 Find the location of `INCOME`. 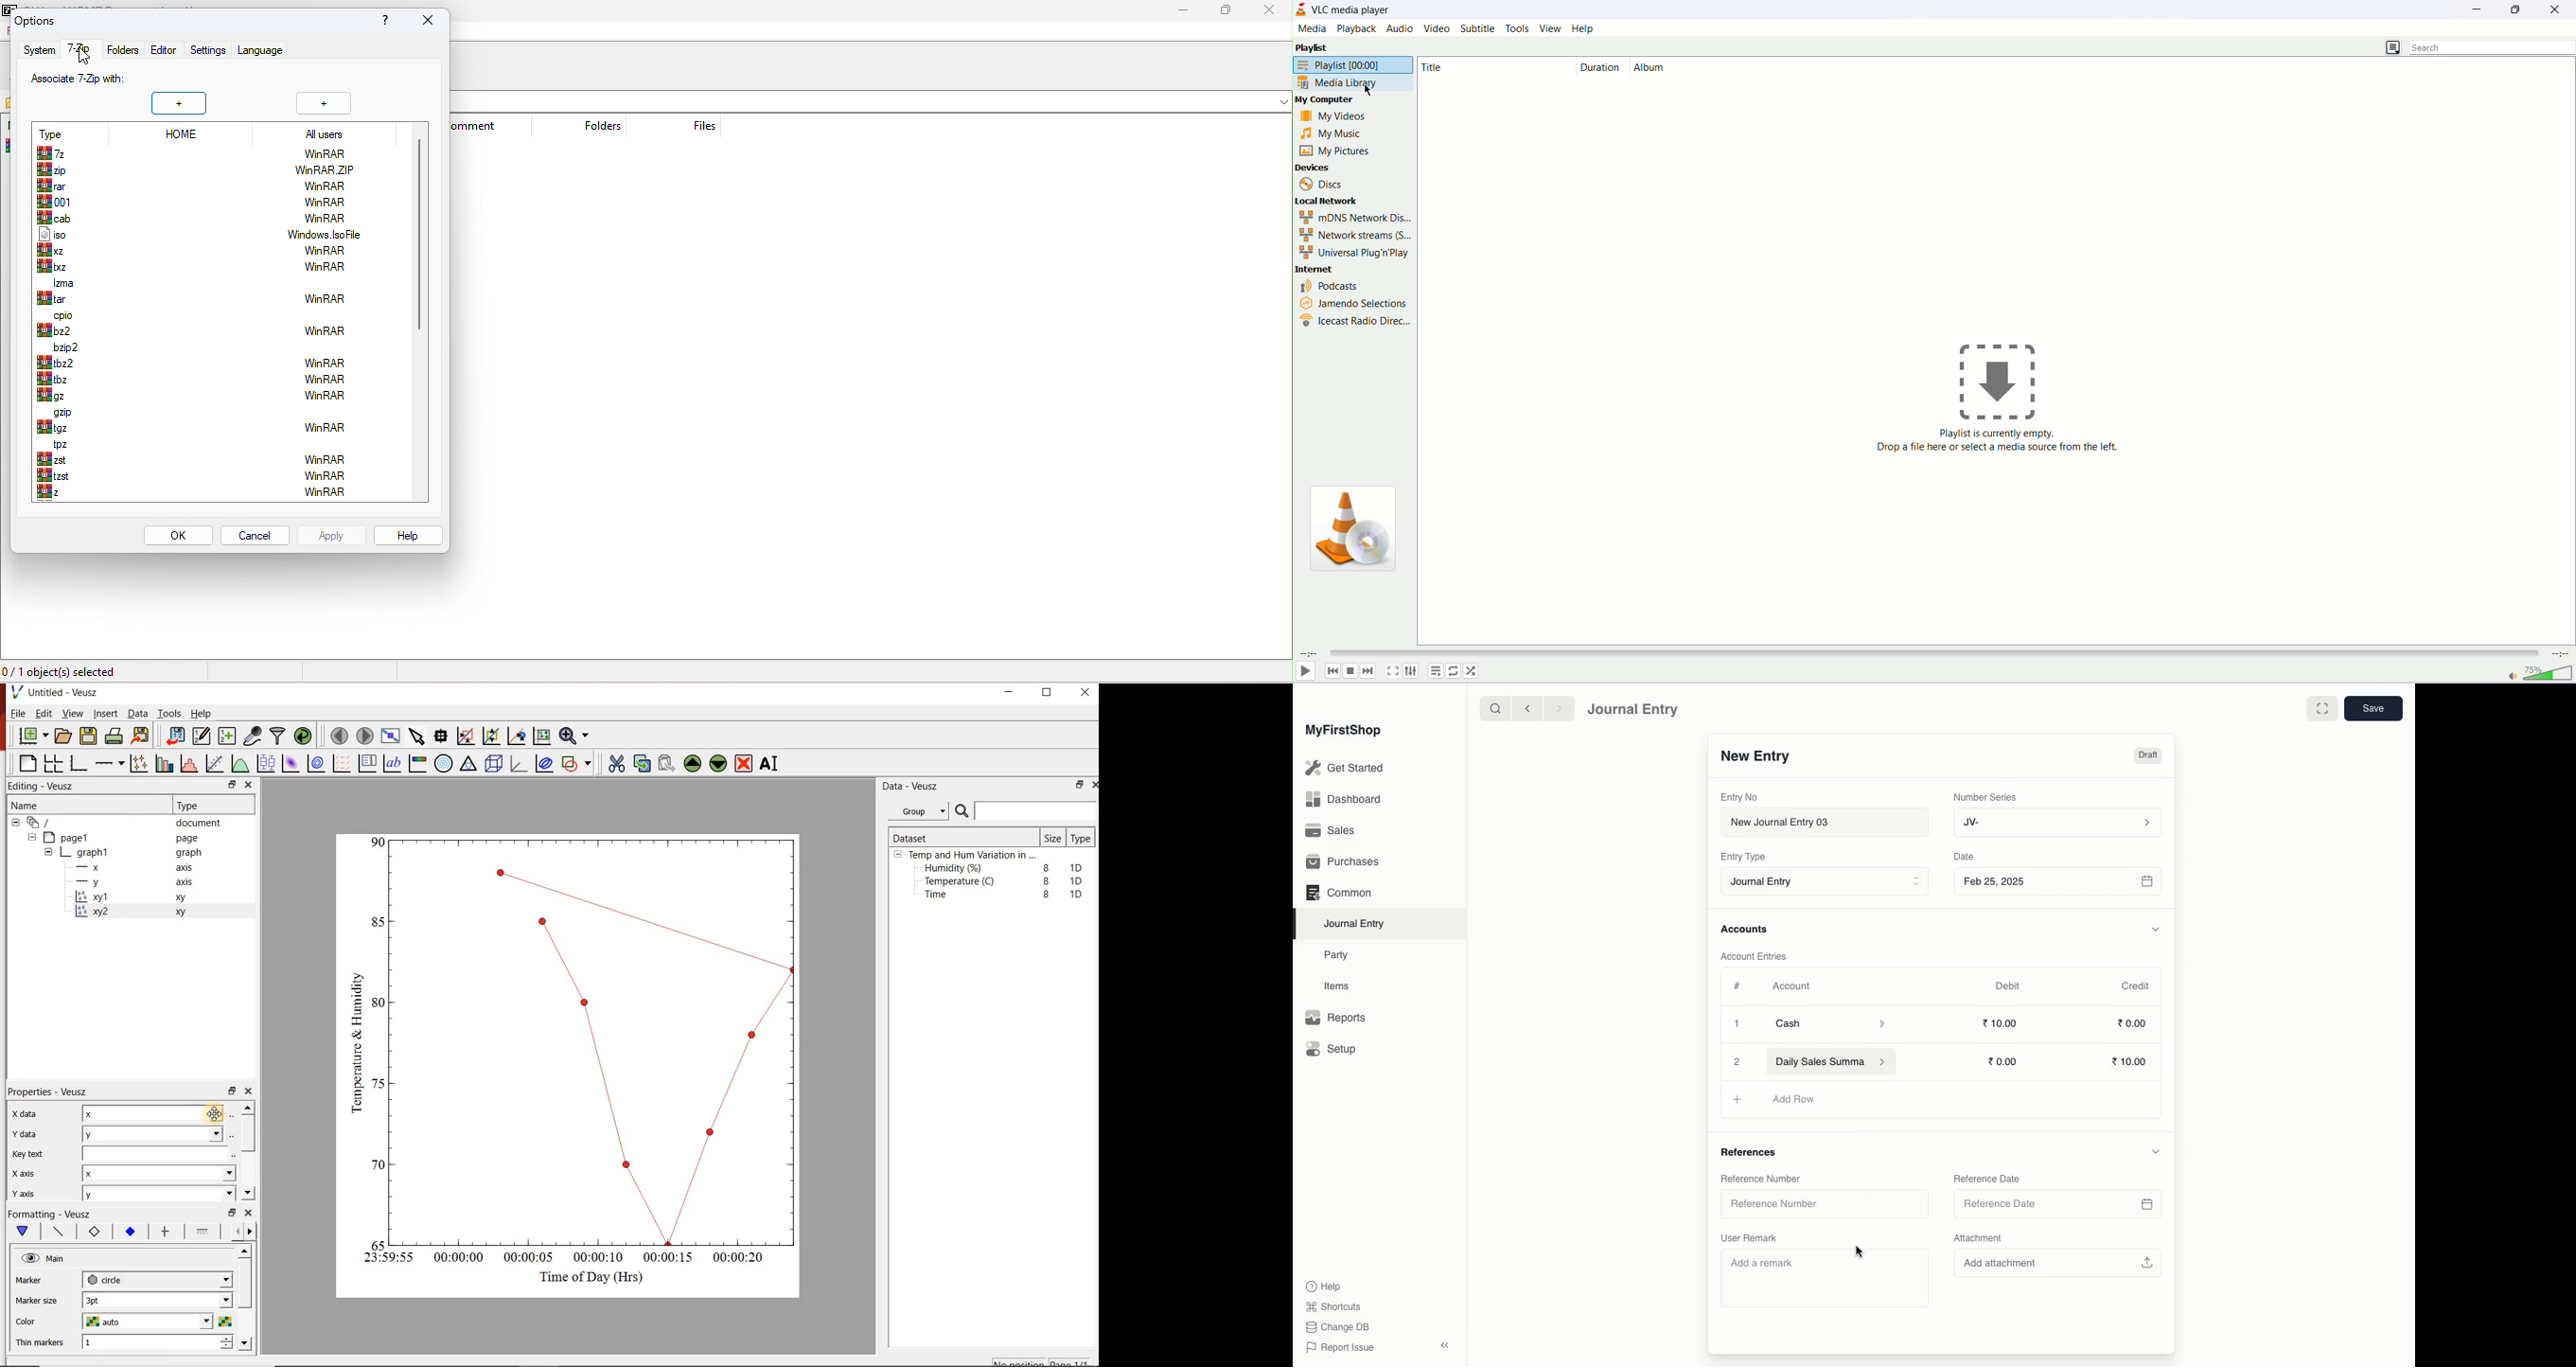

INCOME is located at coordinates (1801, 1099).